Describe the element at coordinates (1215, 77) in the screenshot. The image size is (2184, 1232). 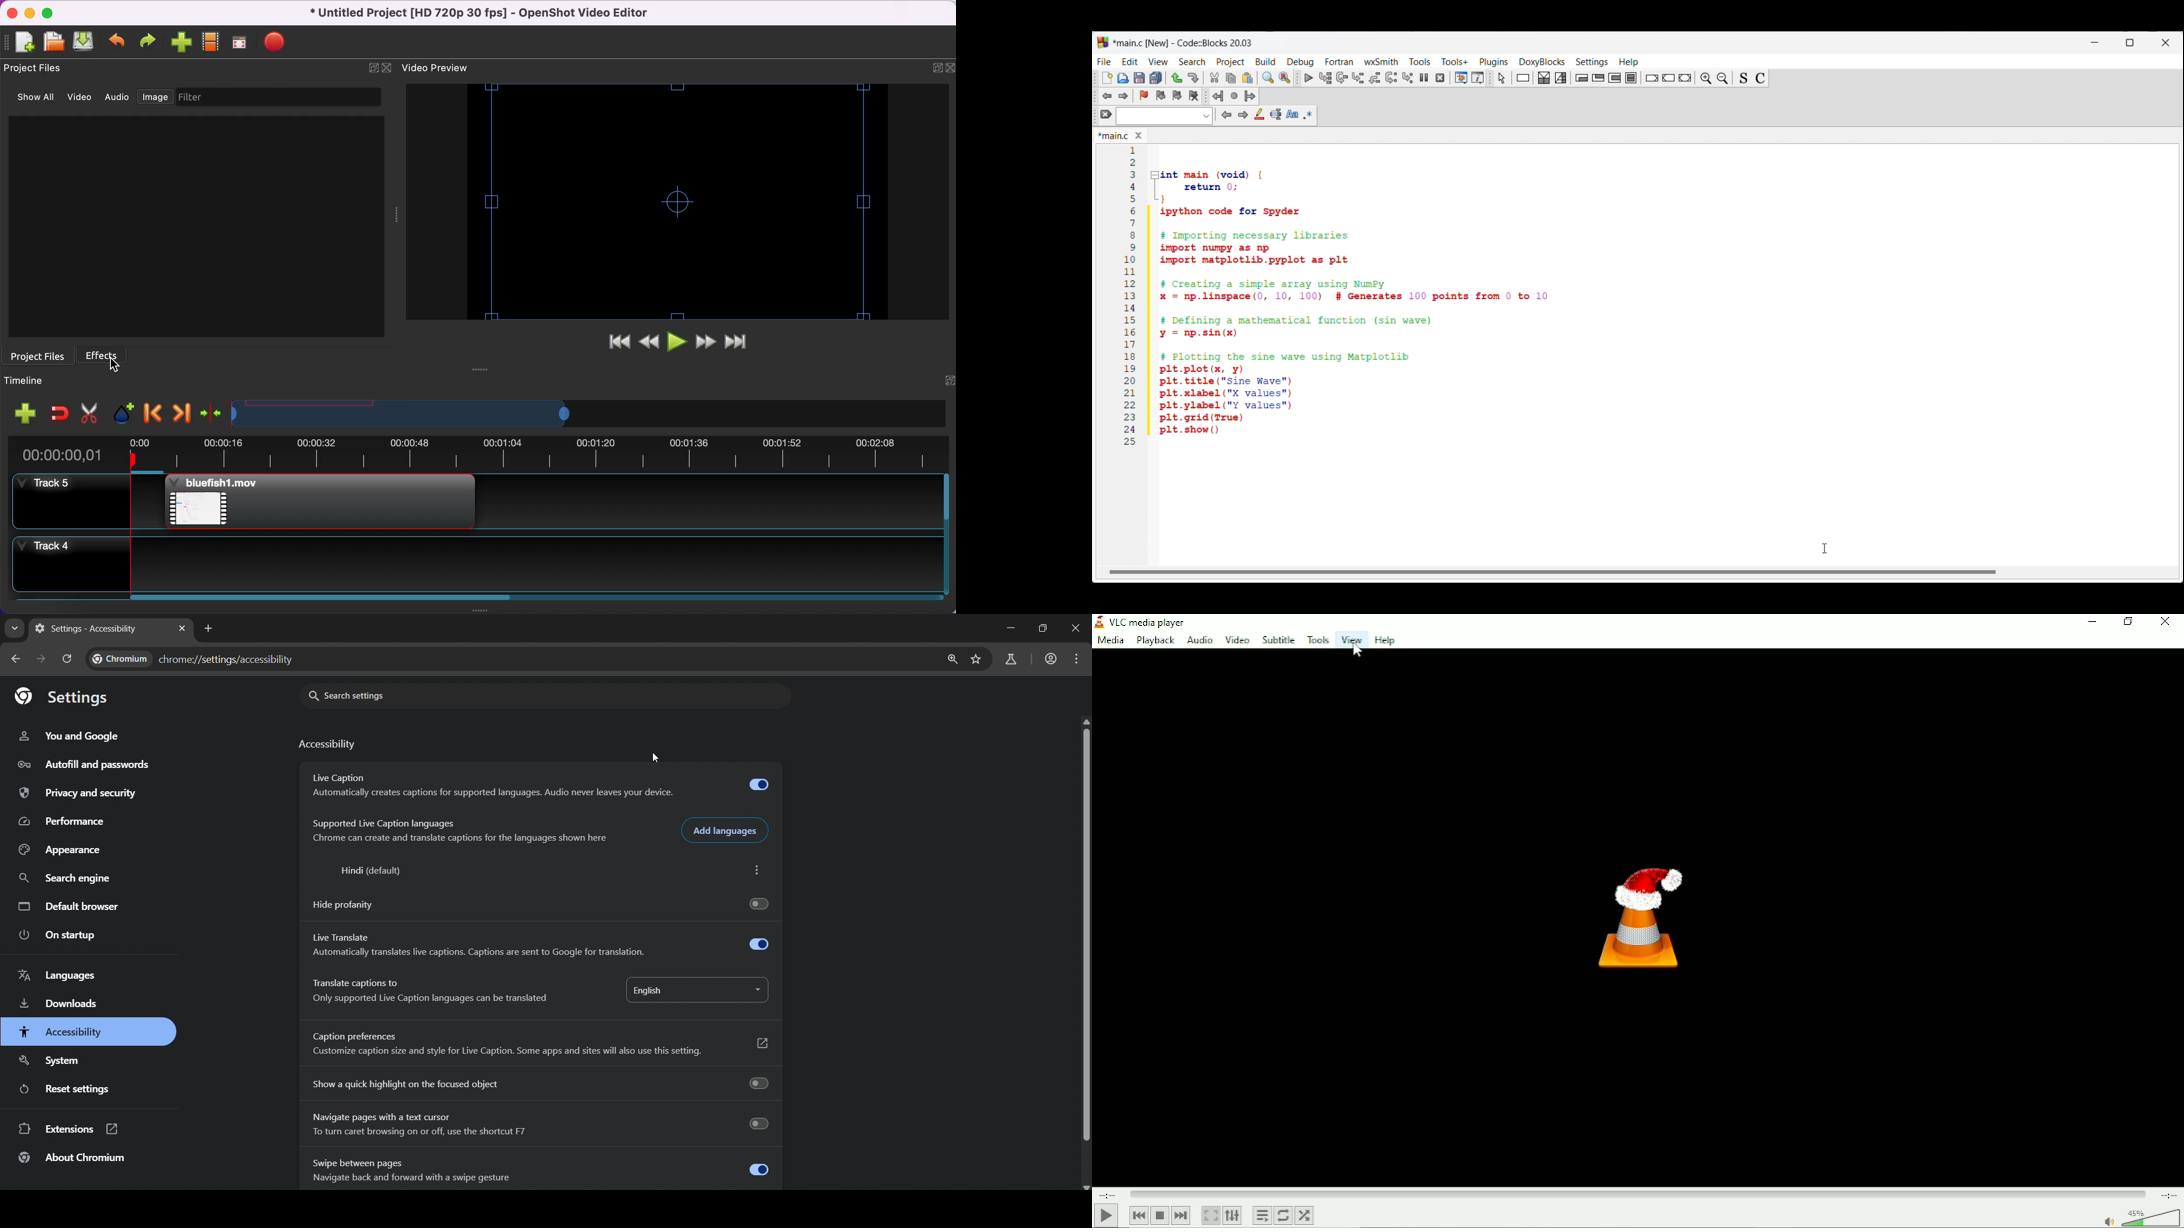
I see `Cut` at that location.